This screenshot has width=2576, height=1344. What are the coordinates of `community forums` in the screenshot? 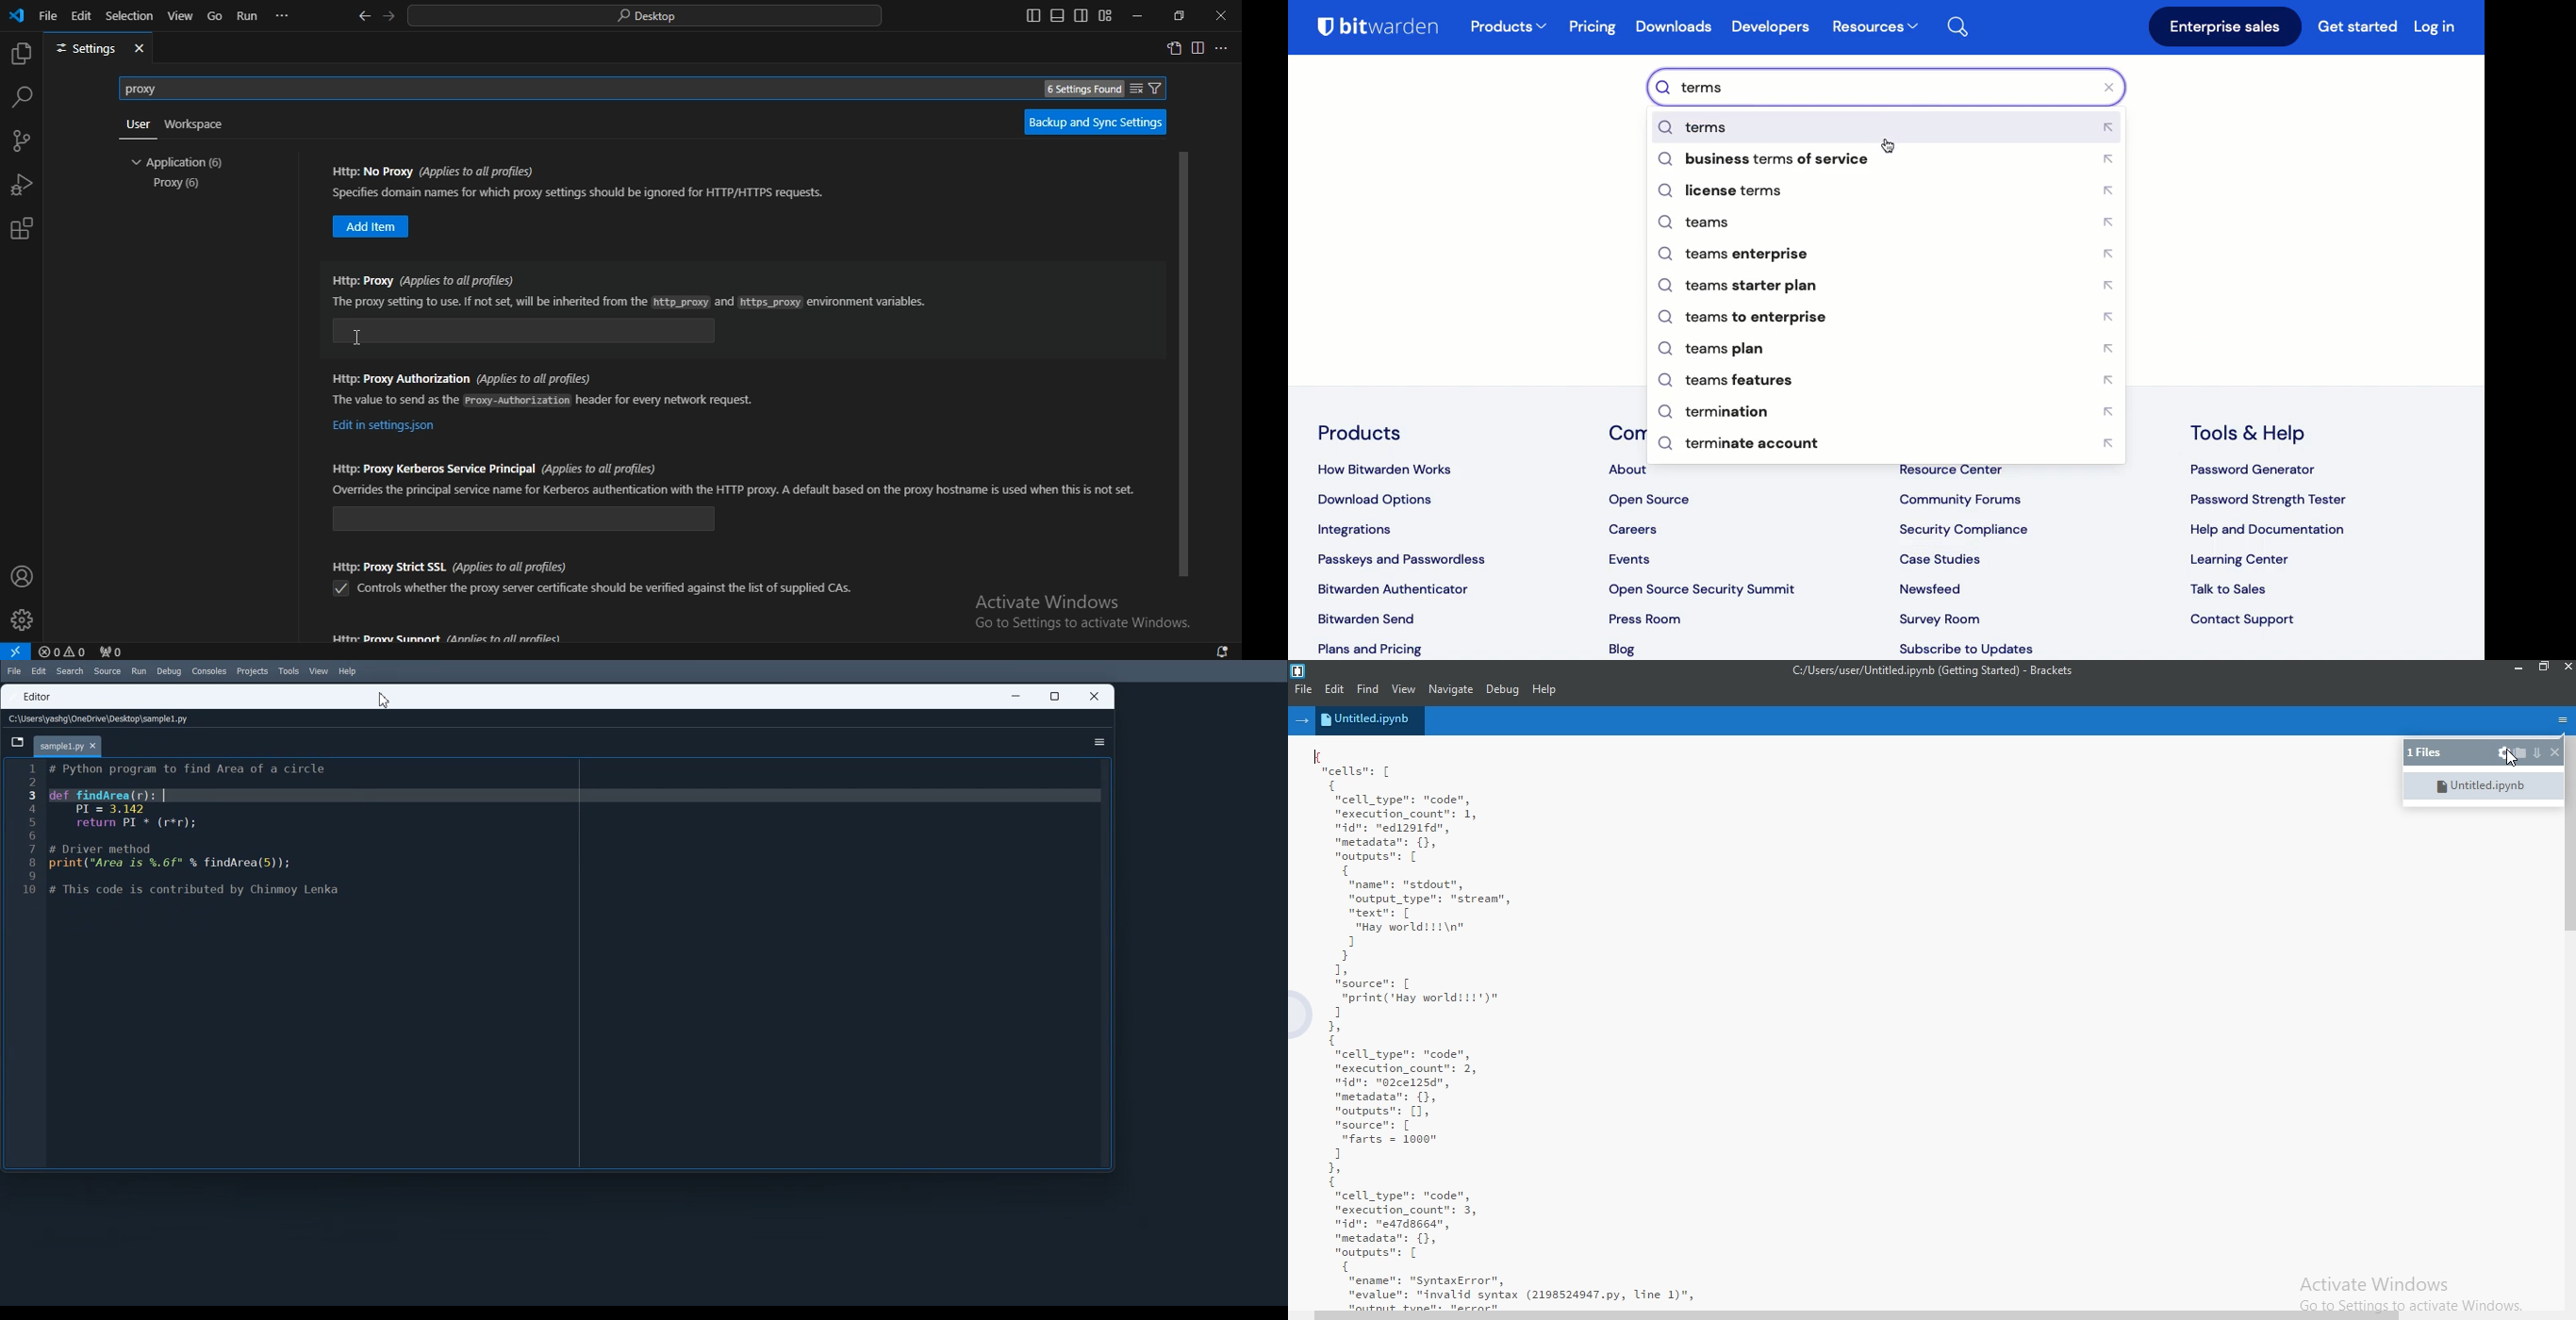 It's located at (1965, 496).